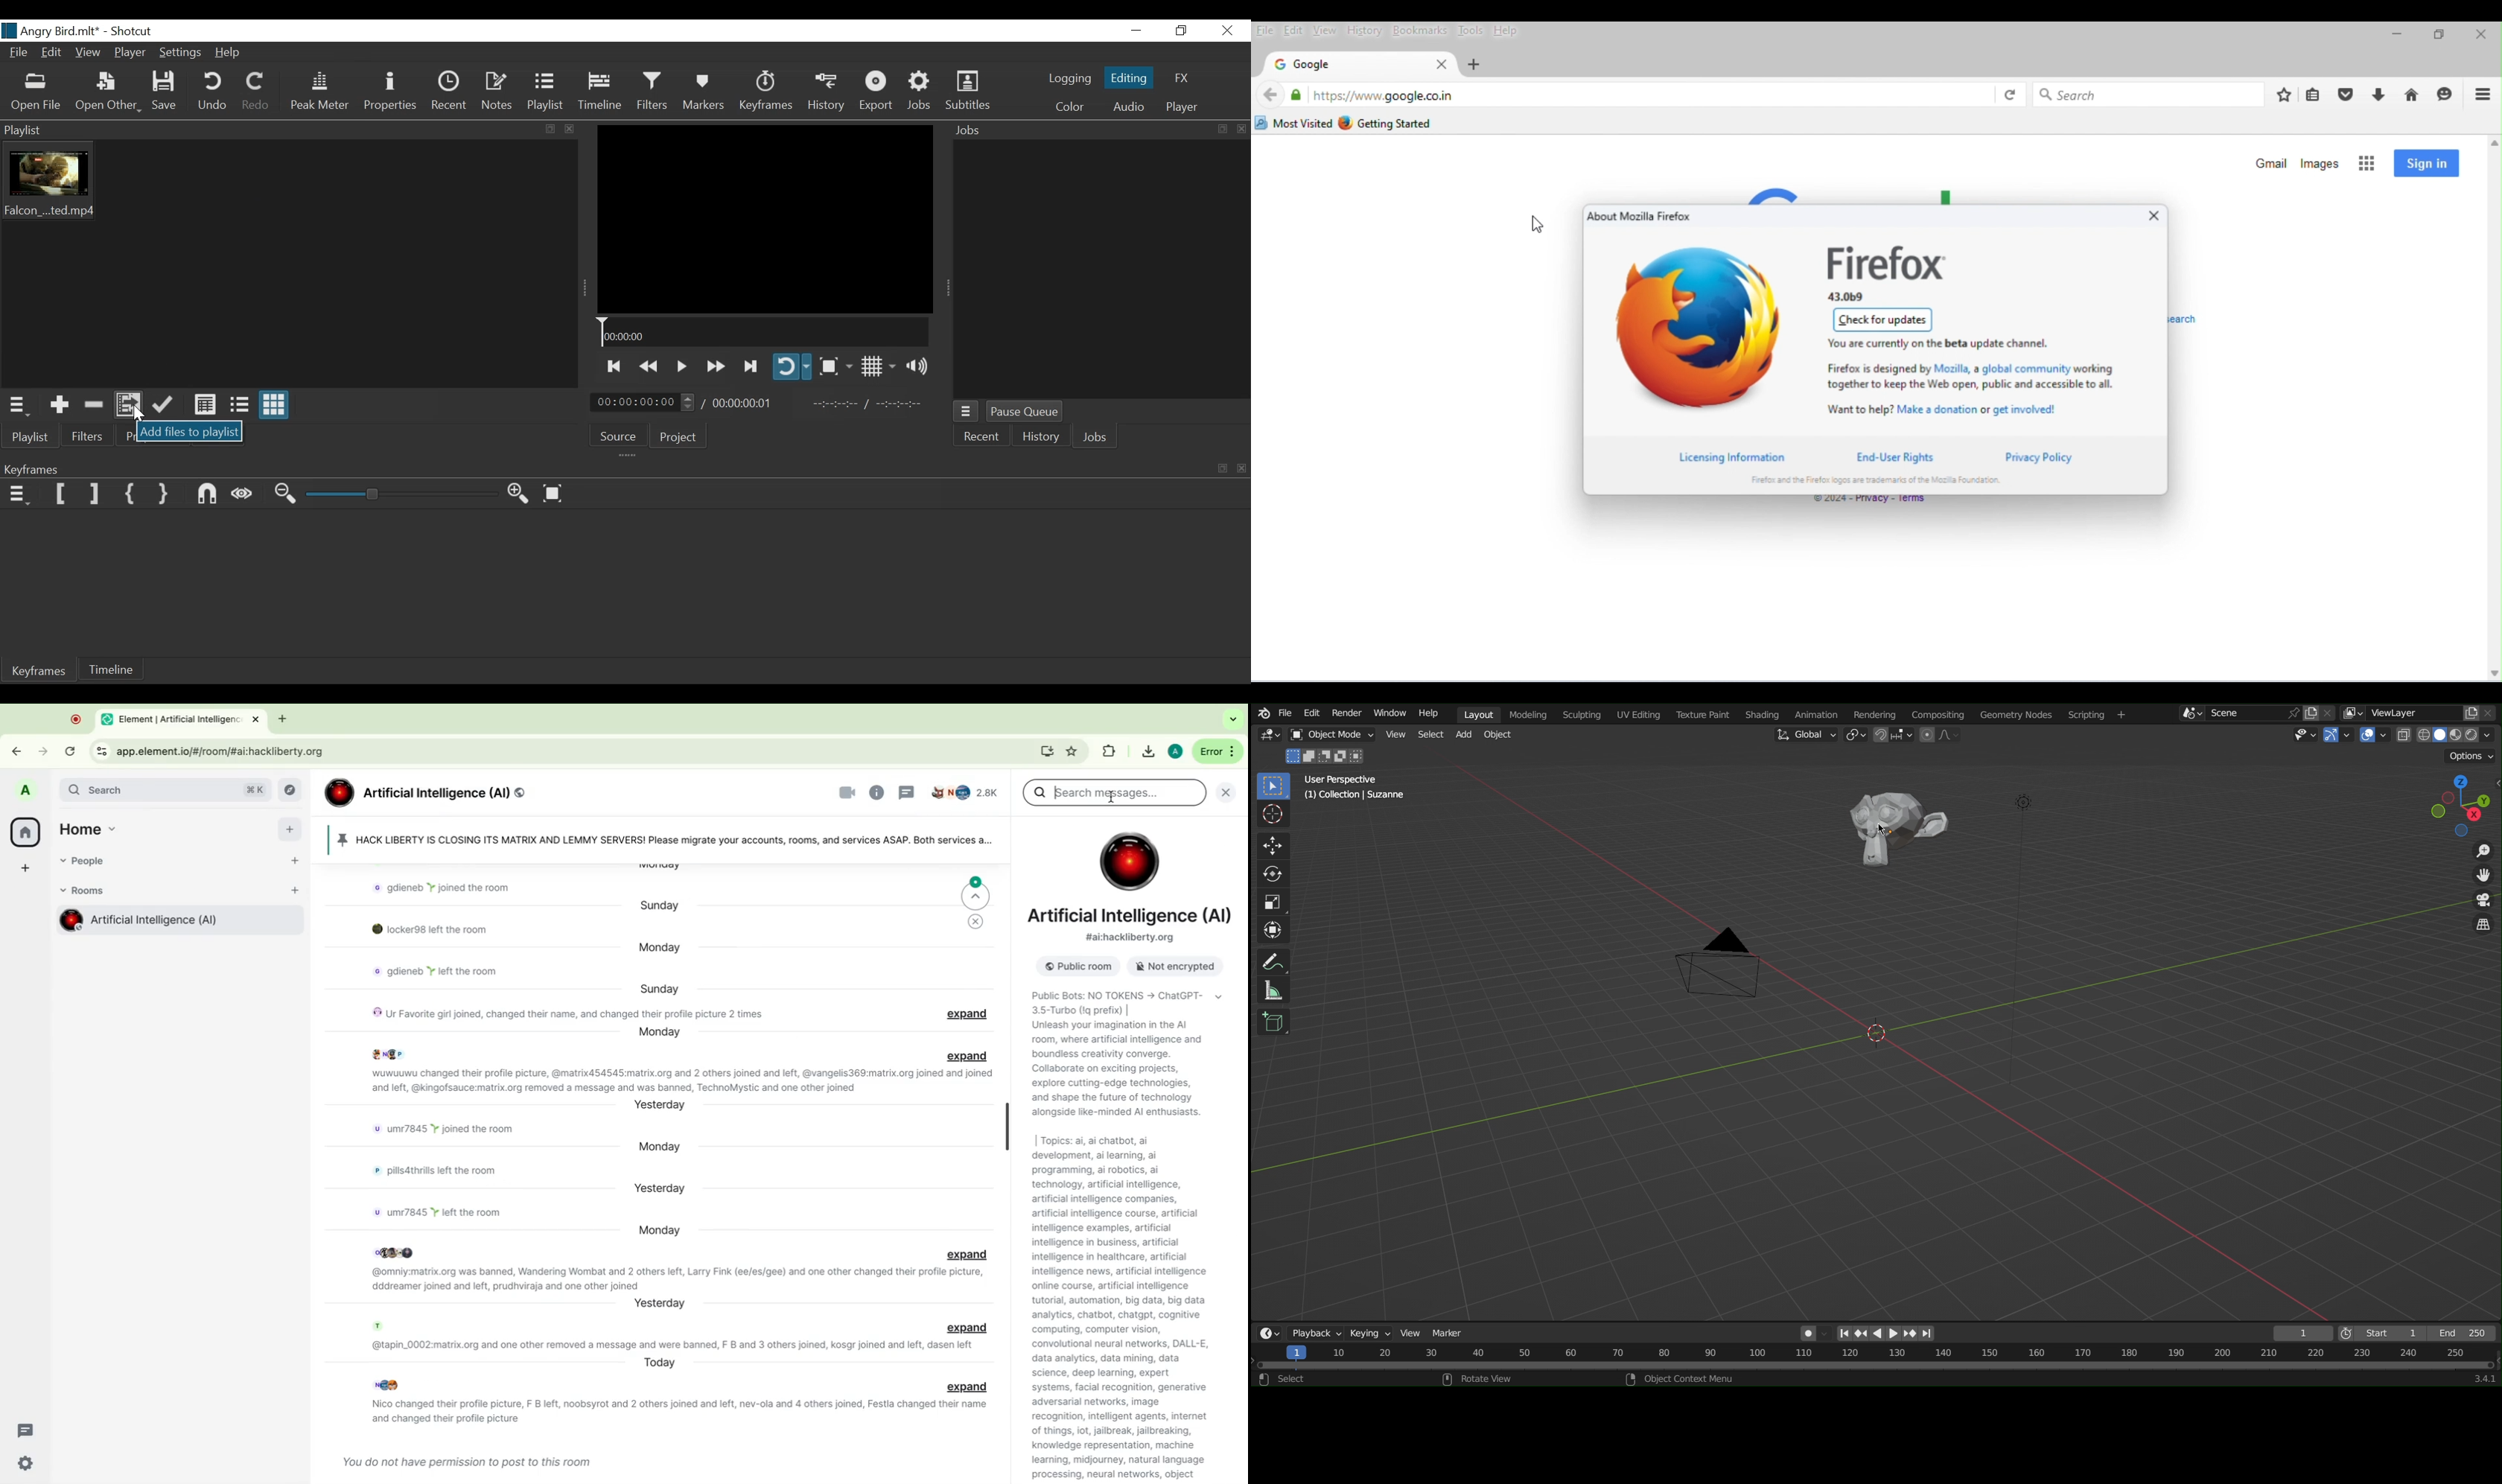 The image size is (2520, 1484). I want to click on Shading, so click(1763, 714).